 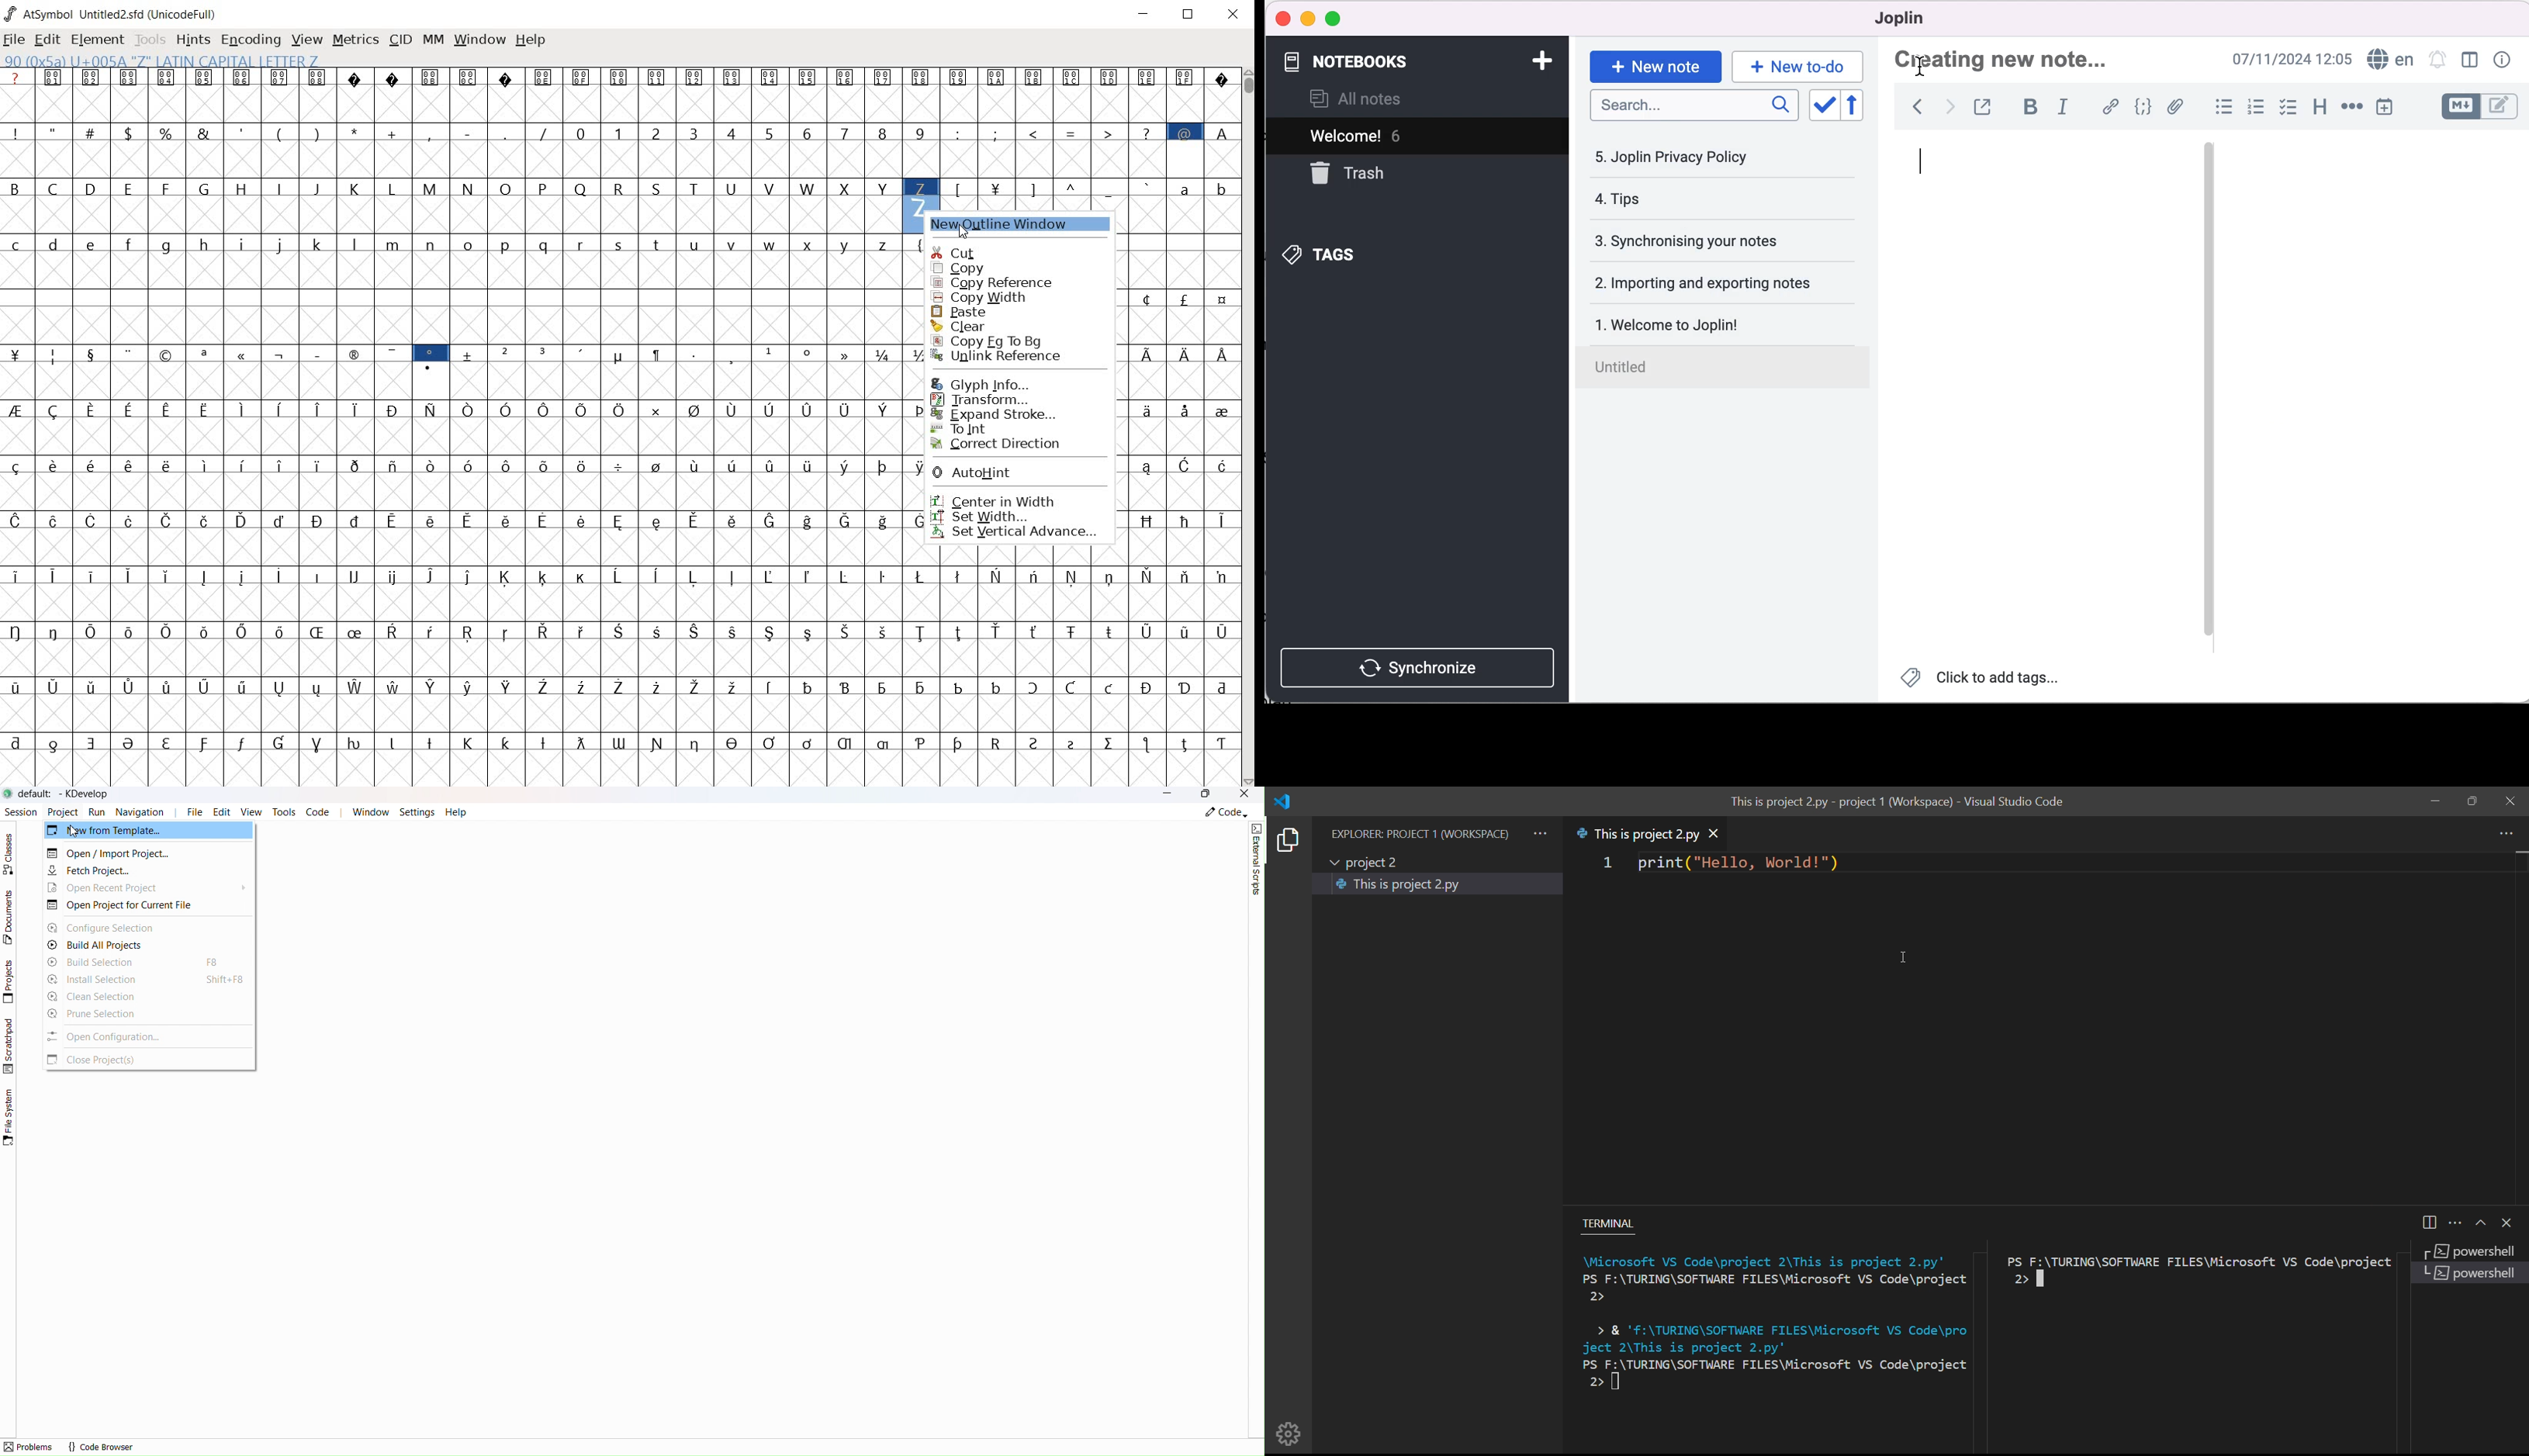 What do you see at coordinates (1356, 62) in the screenshot?
I see `notebooks` at bounding box center [1356, 62].